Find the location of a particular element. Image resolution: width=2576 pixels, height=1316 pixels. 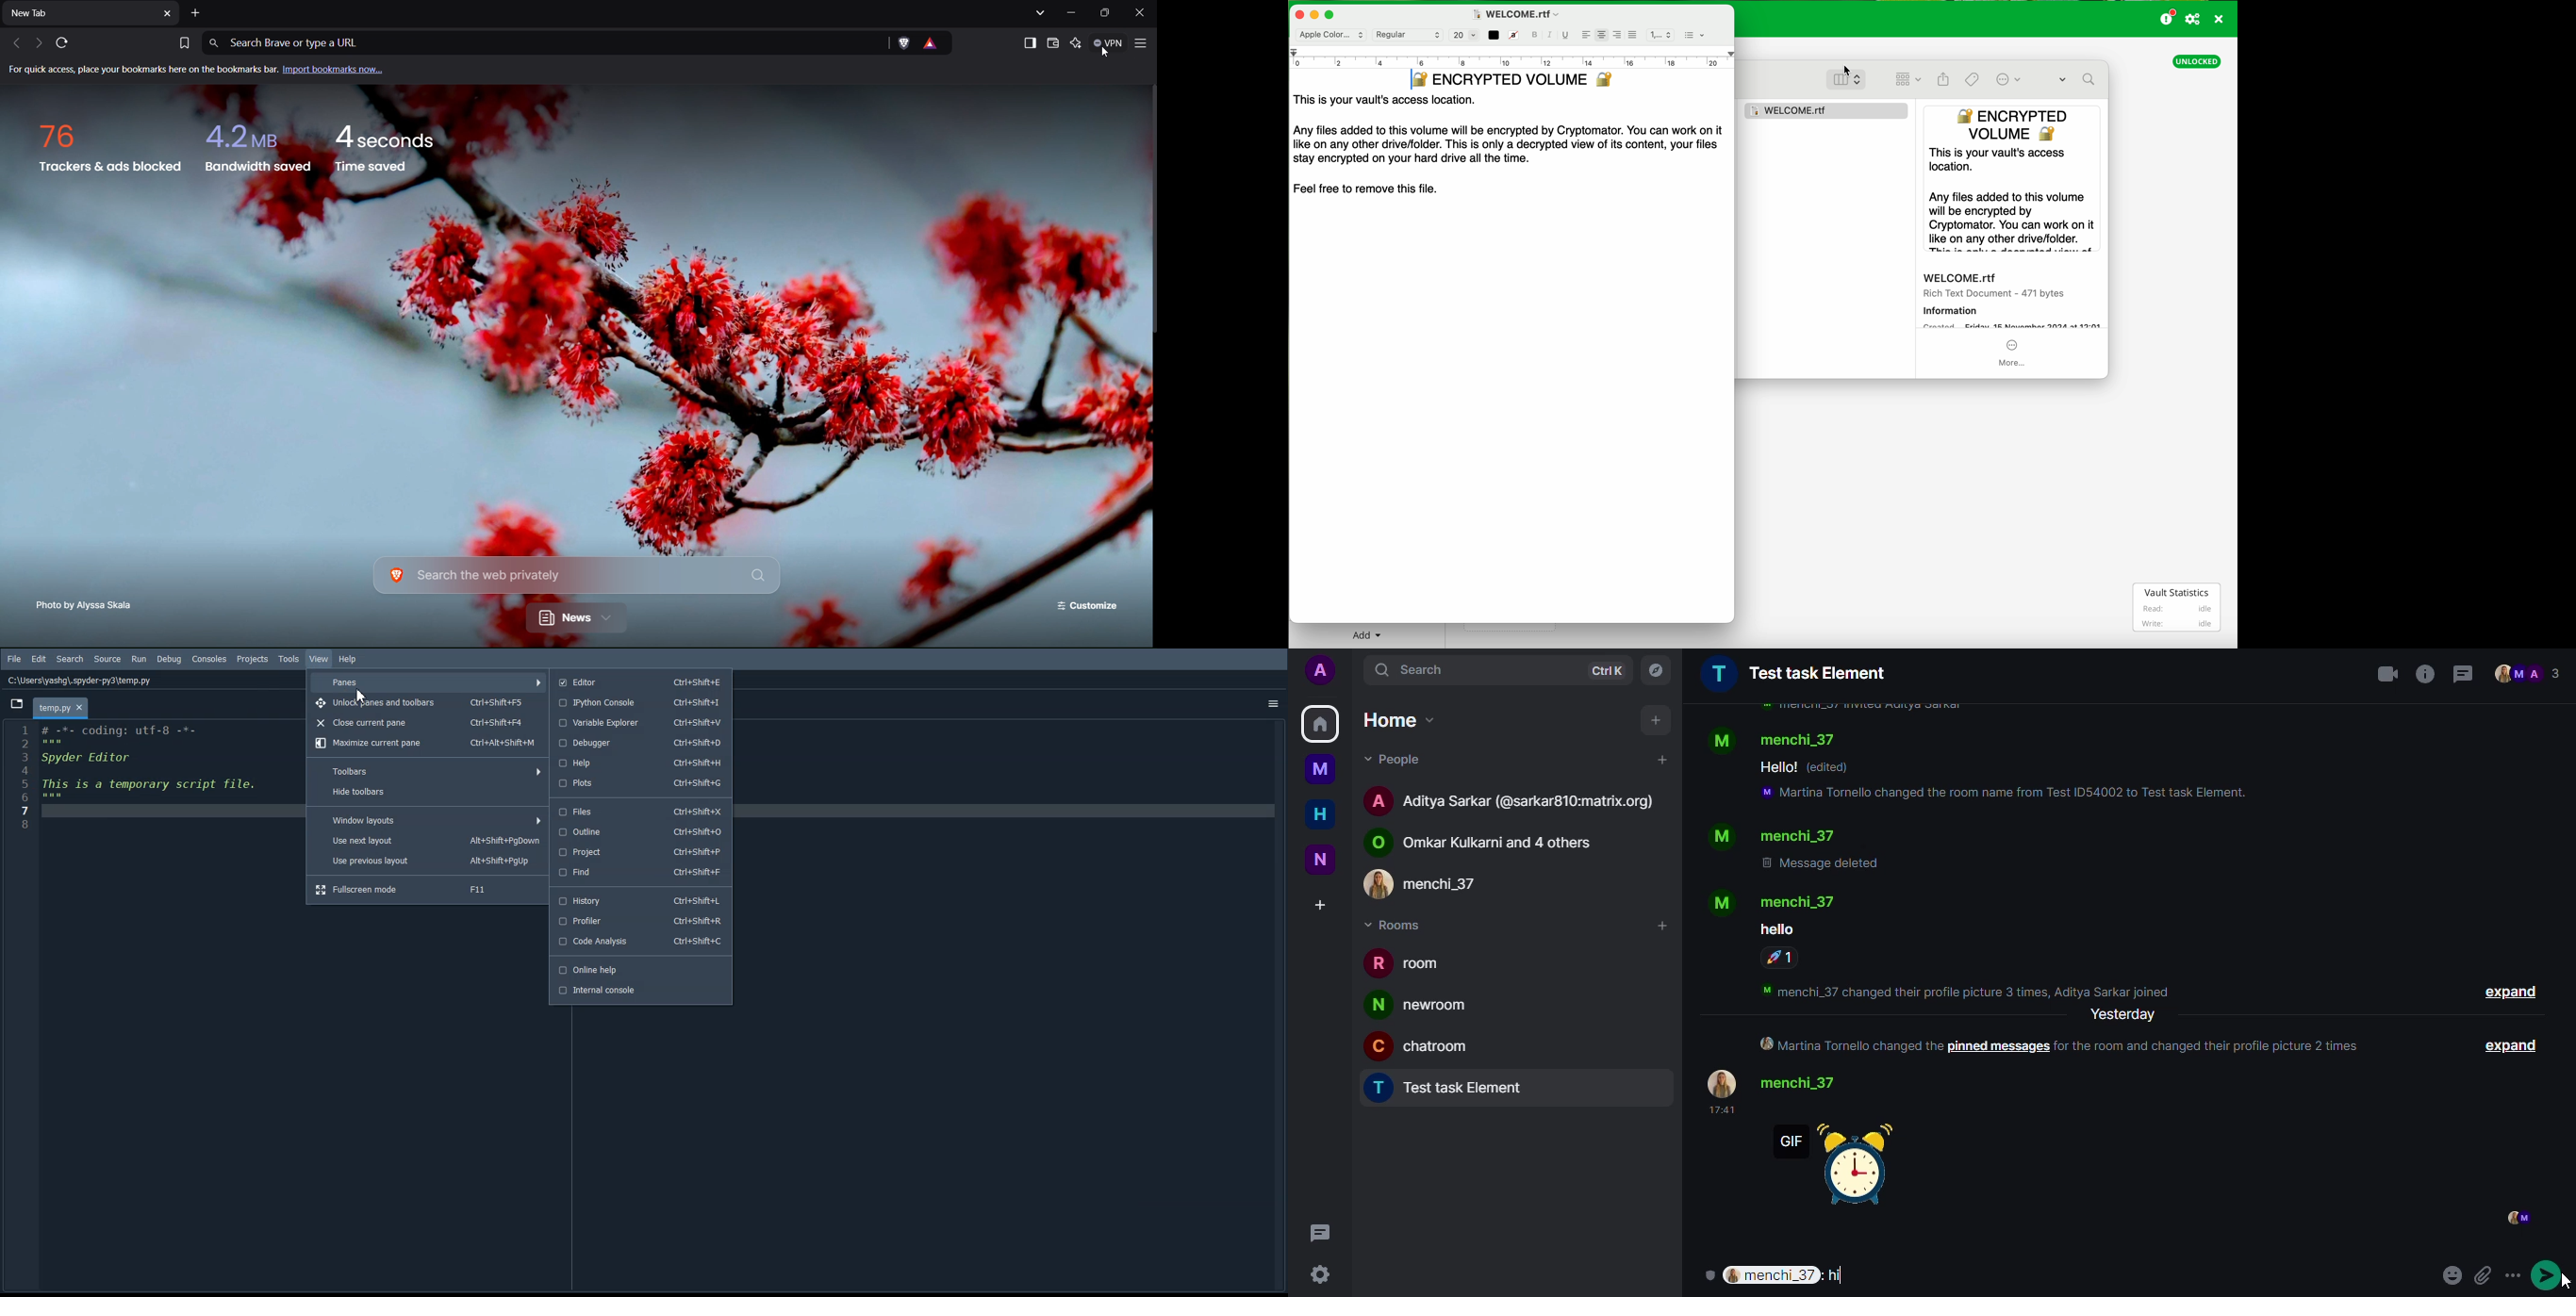

people drop down is located at coordinates (1398, 760).